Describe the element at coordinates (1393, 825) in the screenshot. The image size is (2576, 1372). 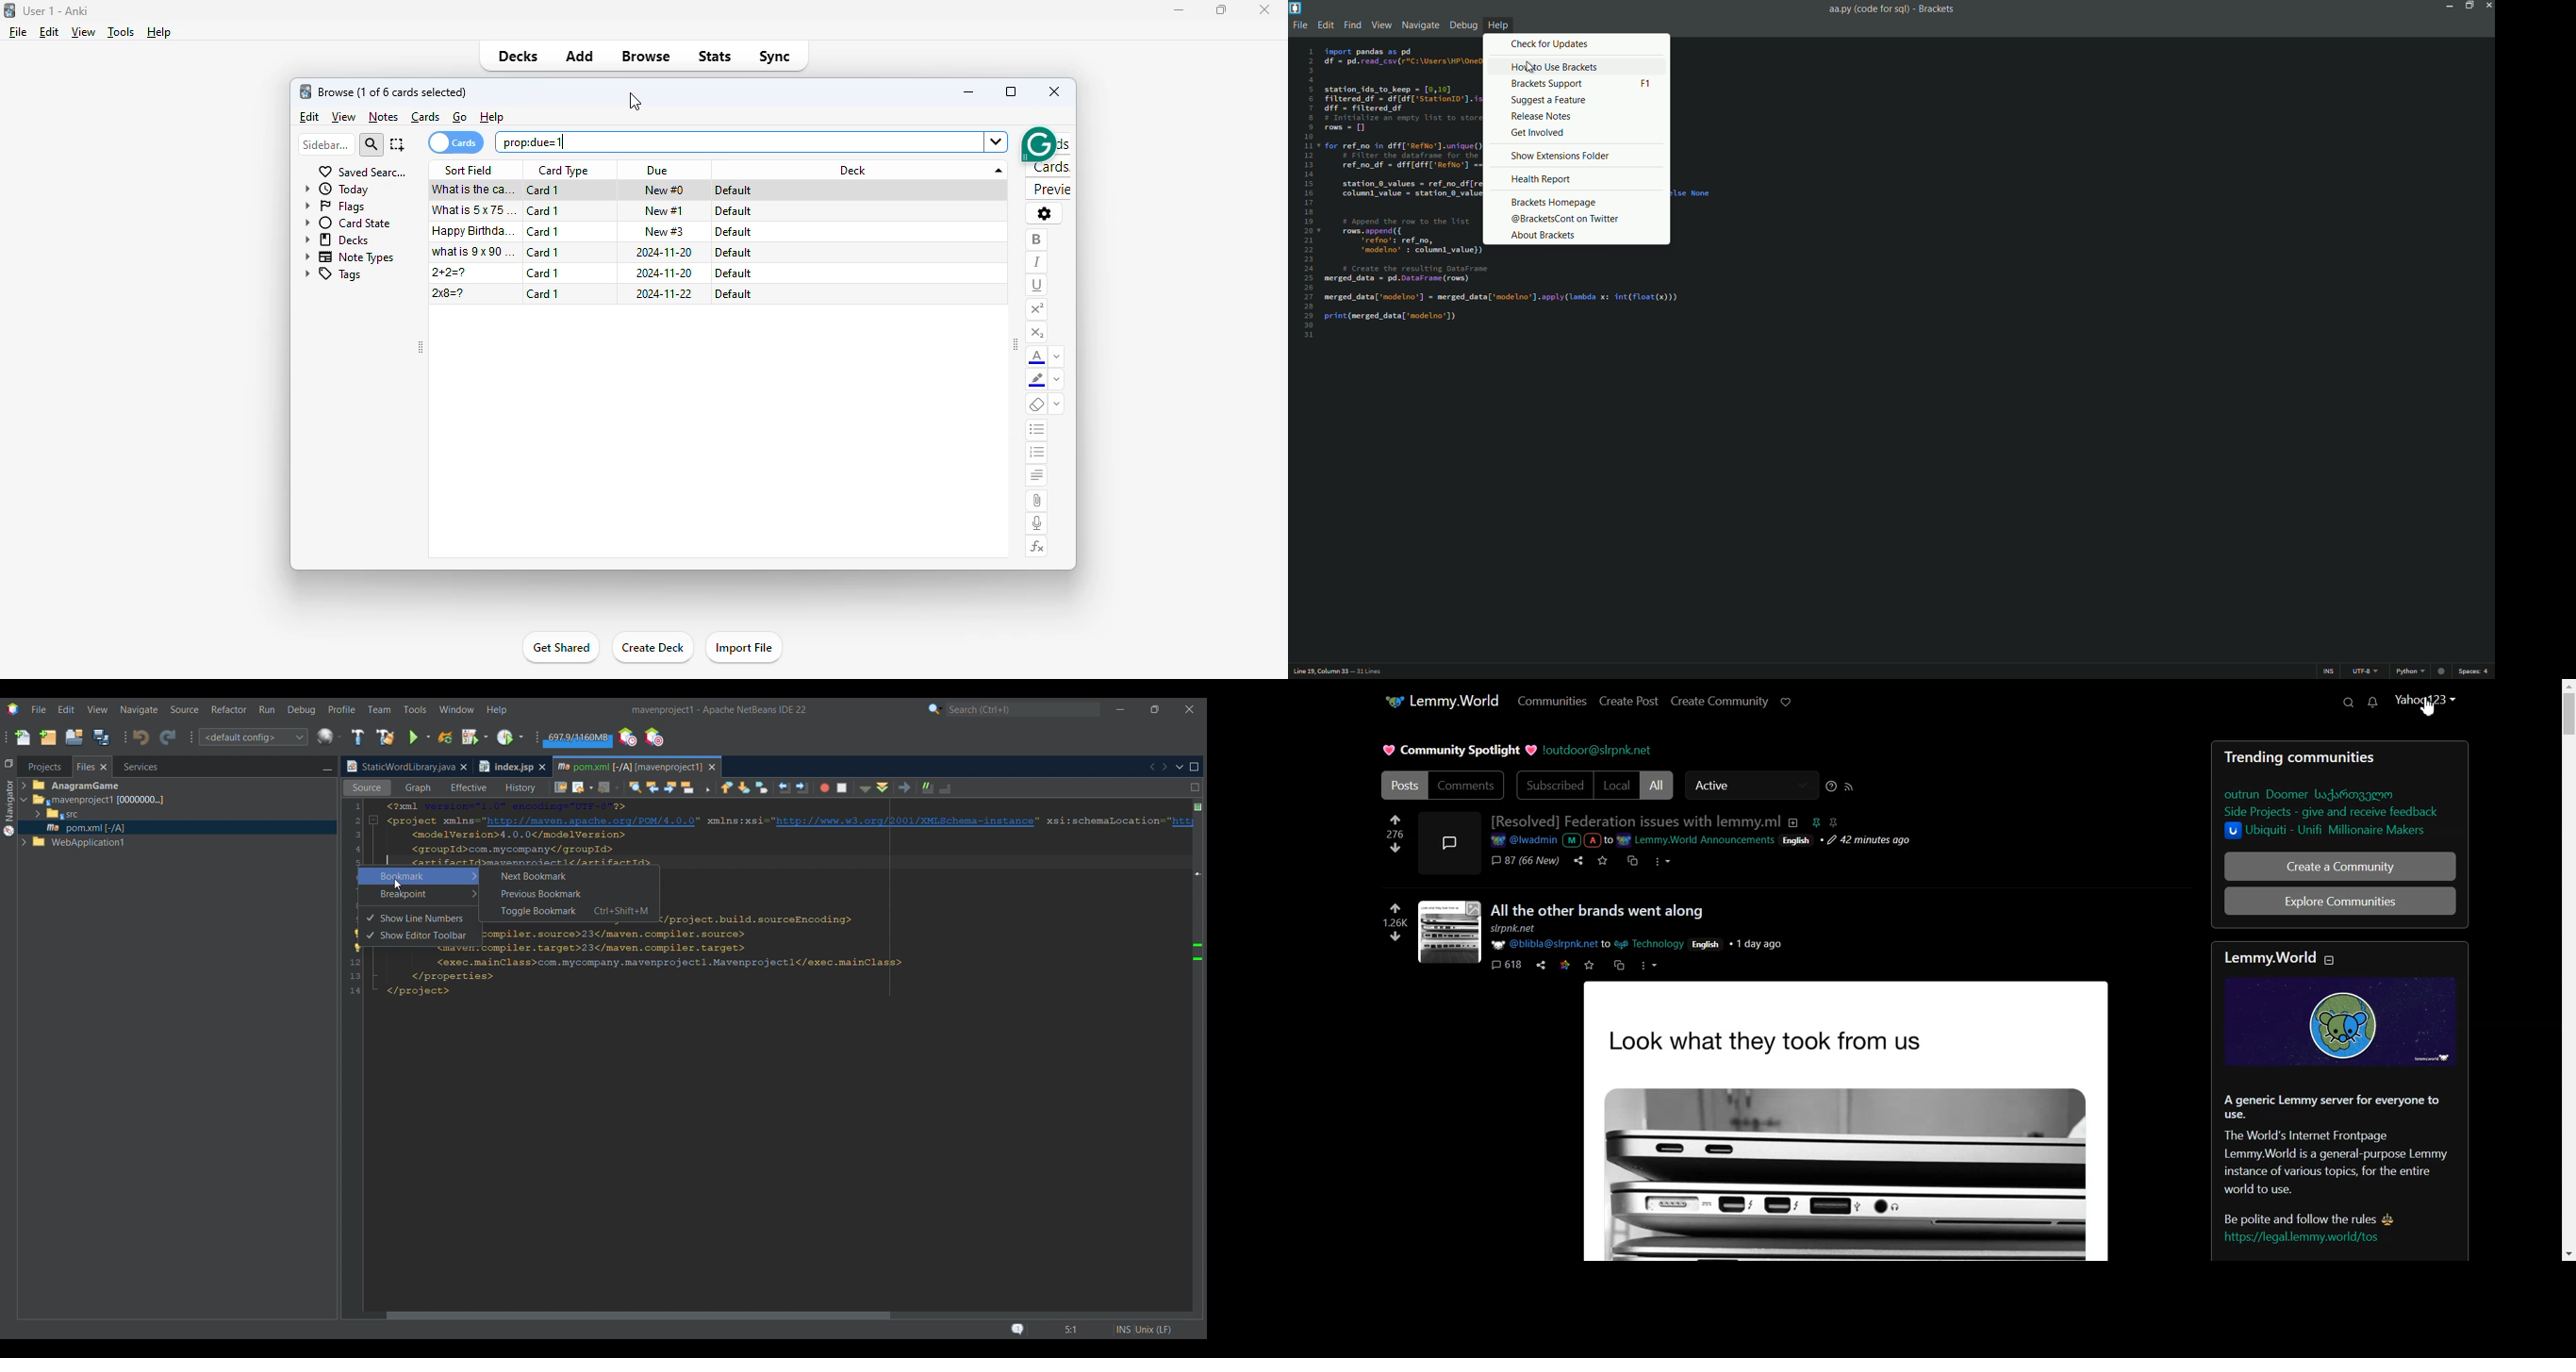
I see `Upvote` at that location.